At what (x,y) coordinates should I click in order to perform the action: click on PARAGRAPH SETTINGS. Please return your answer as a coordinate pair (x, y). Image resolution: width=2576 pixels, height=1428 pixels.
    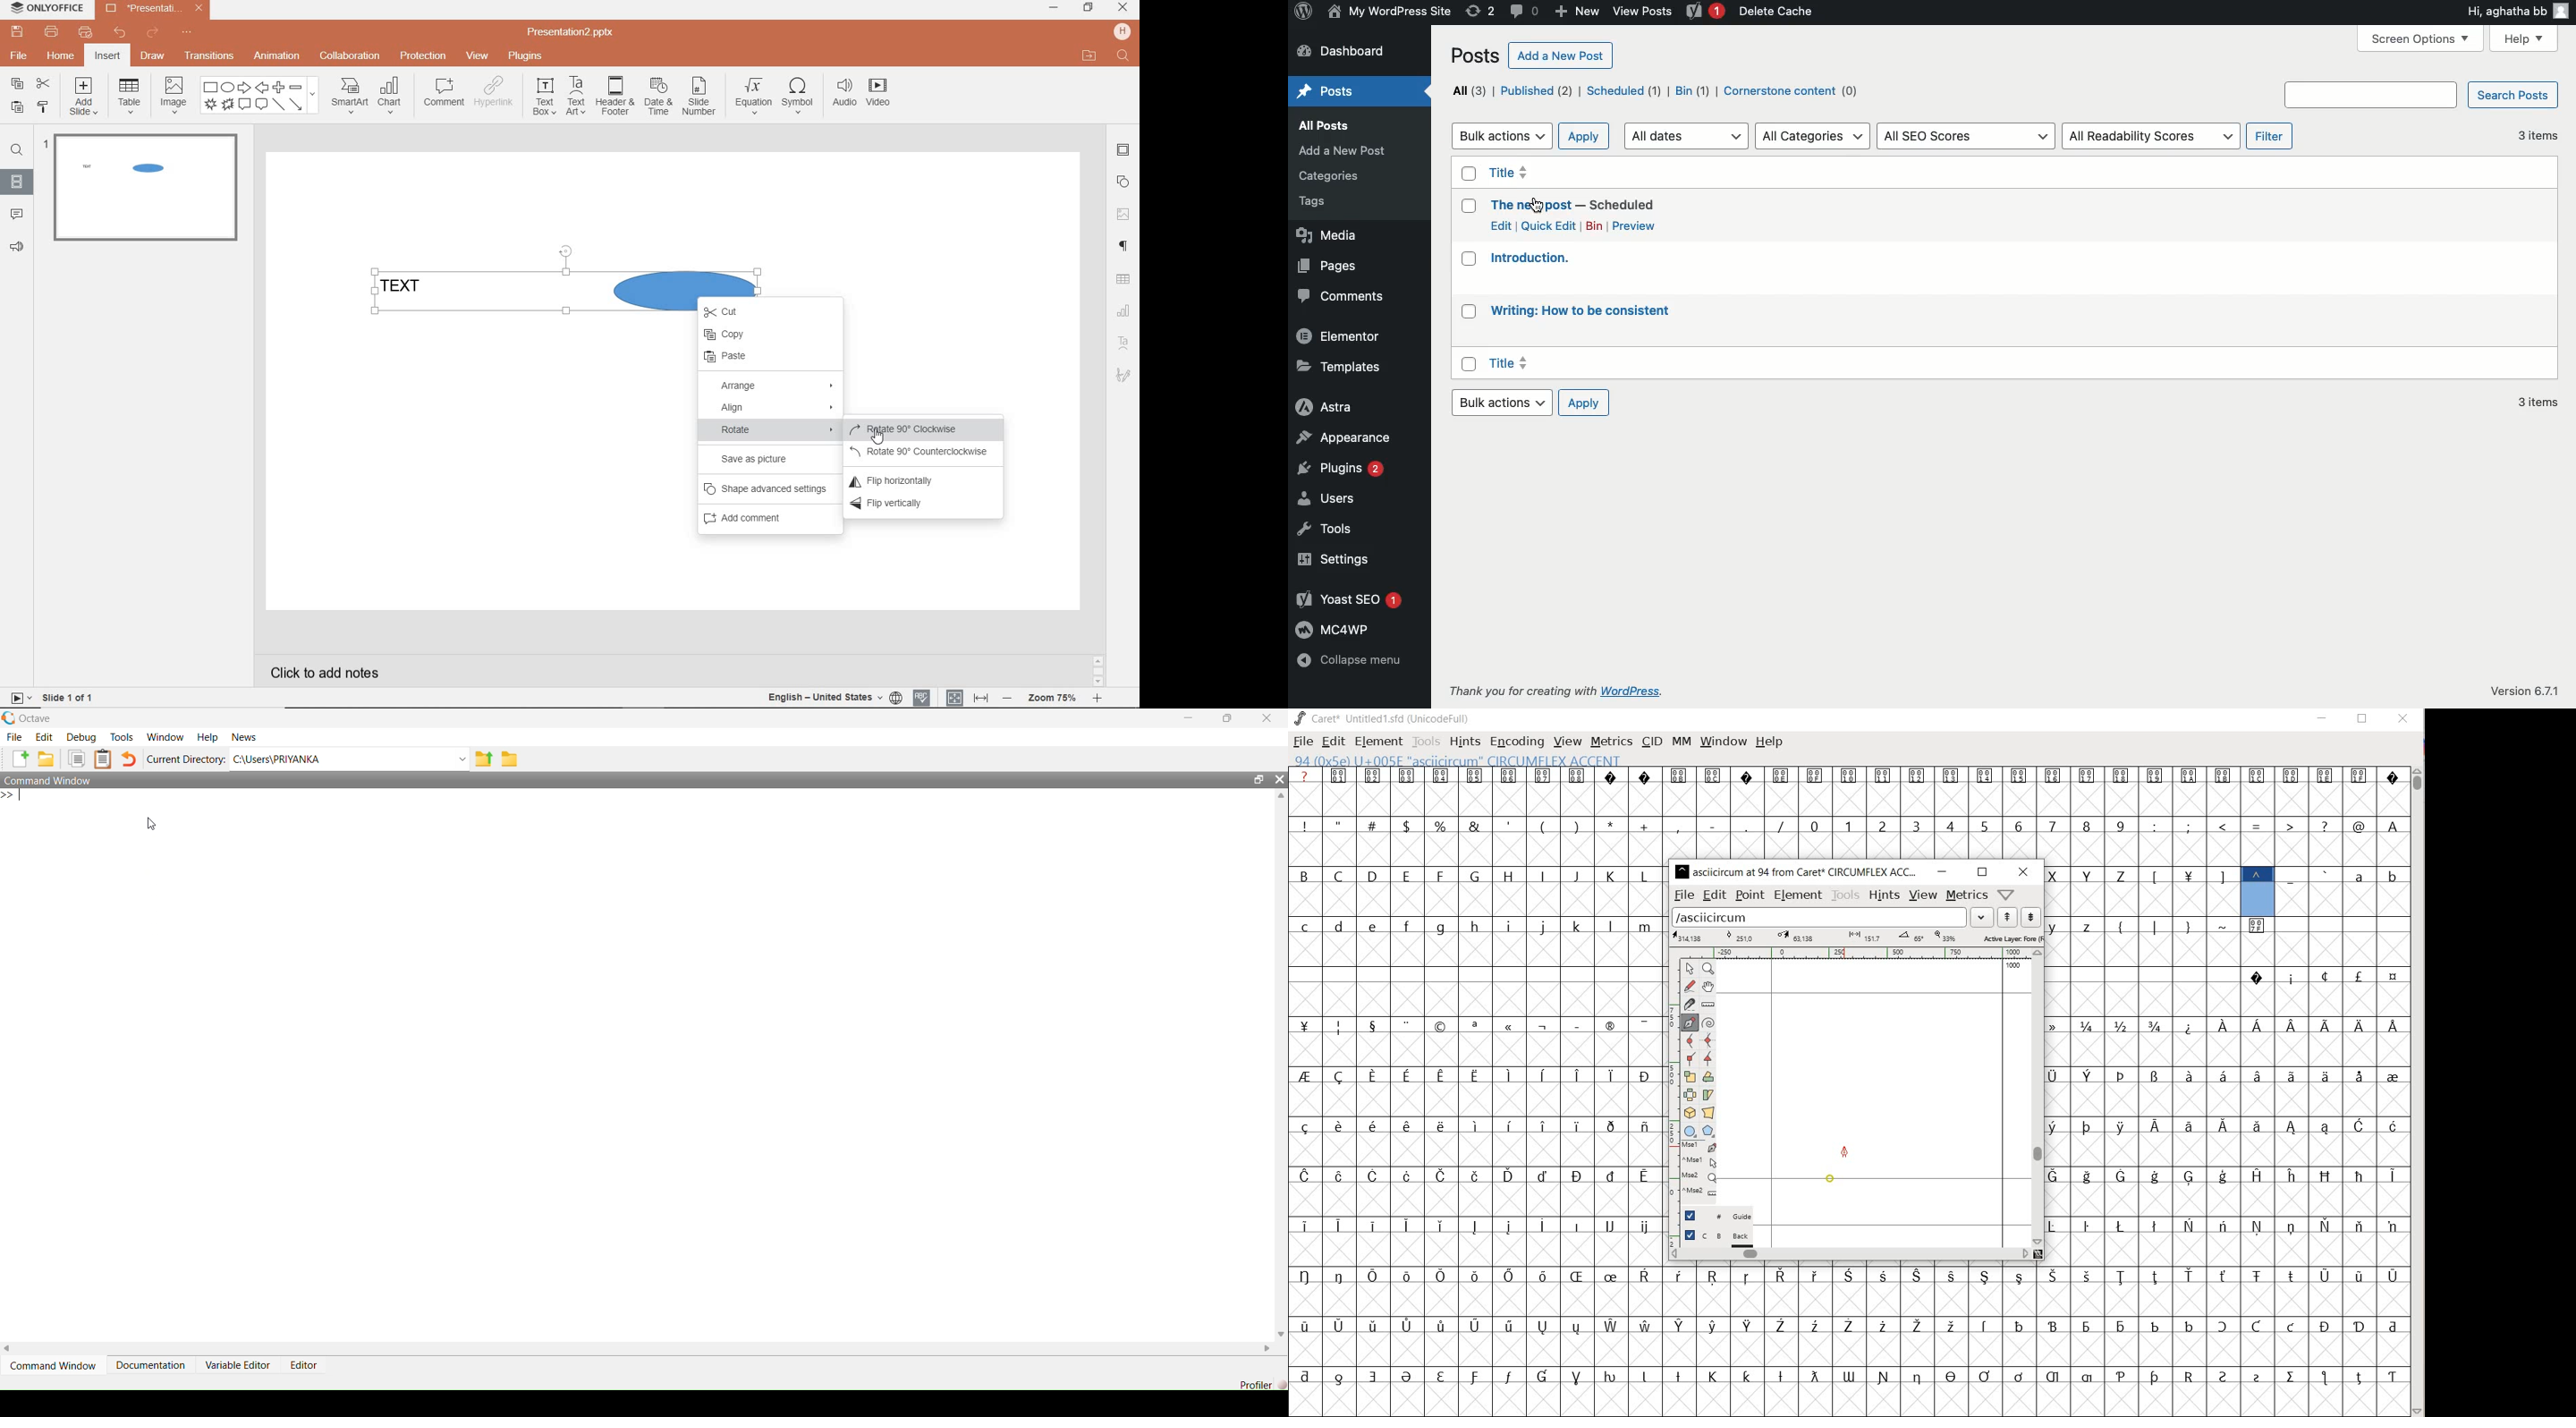
    Looking at the image, I should click on (1124, 248).